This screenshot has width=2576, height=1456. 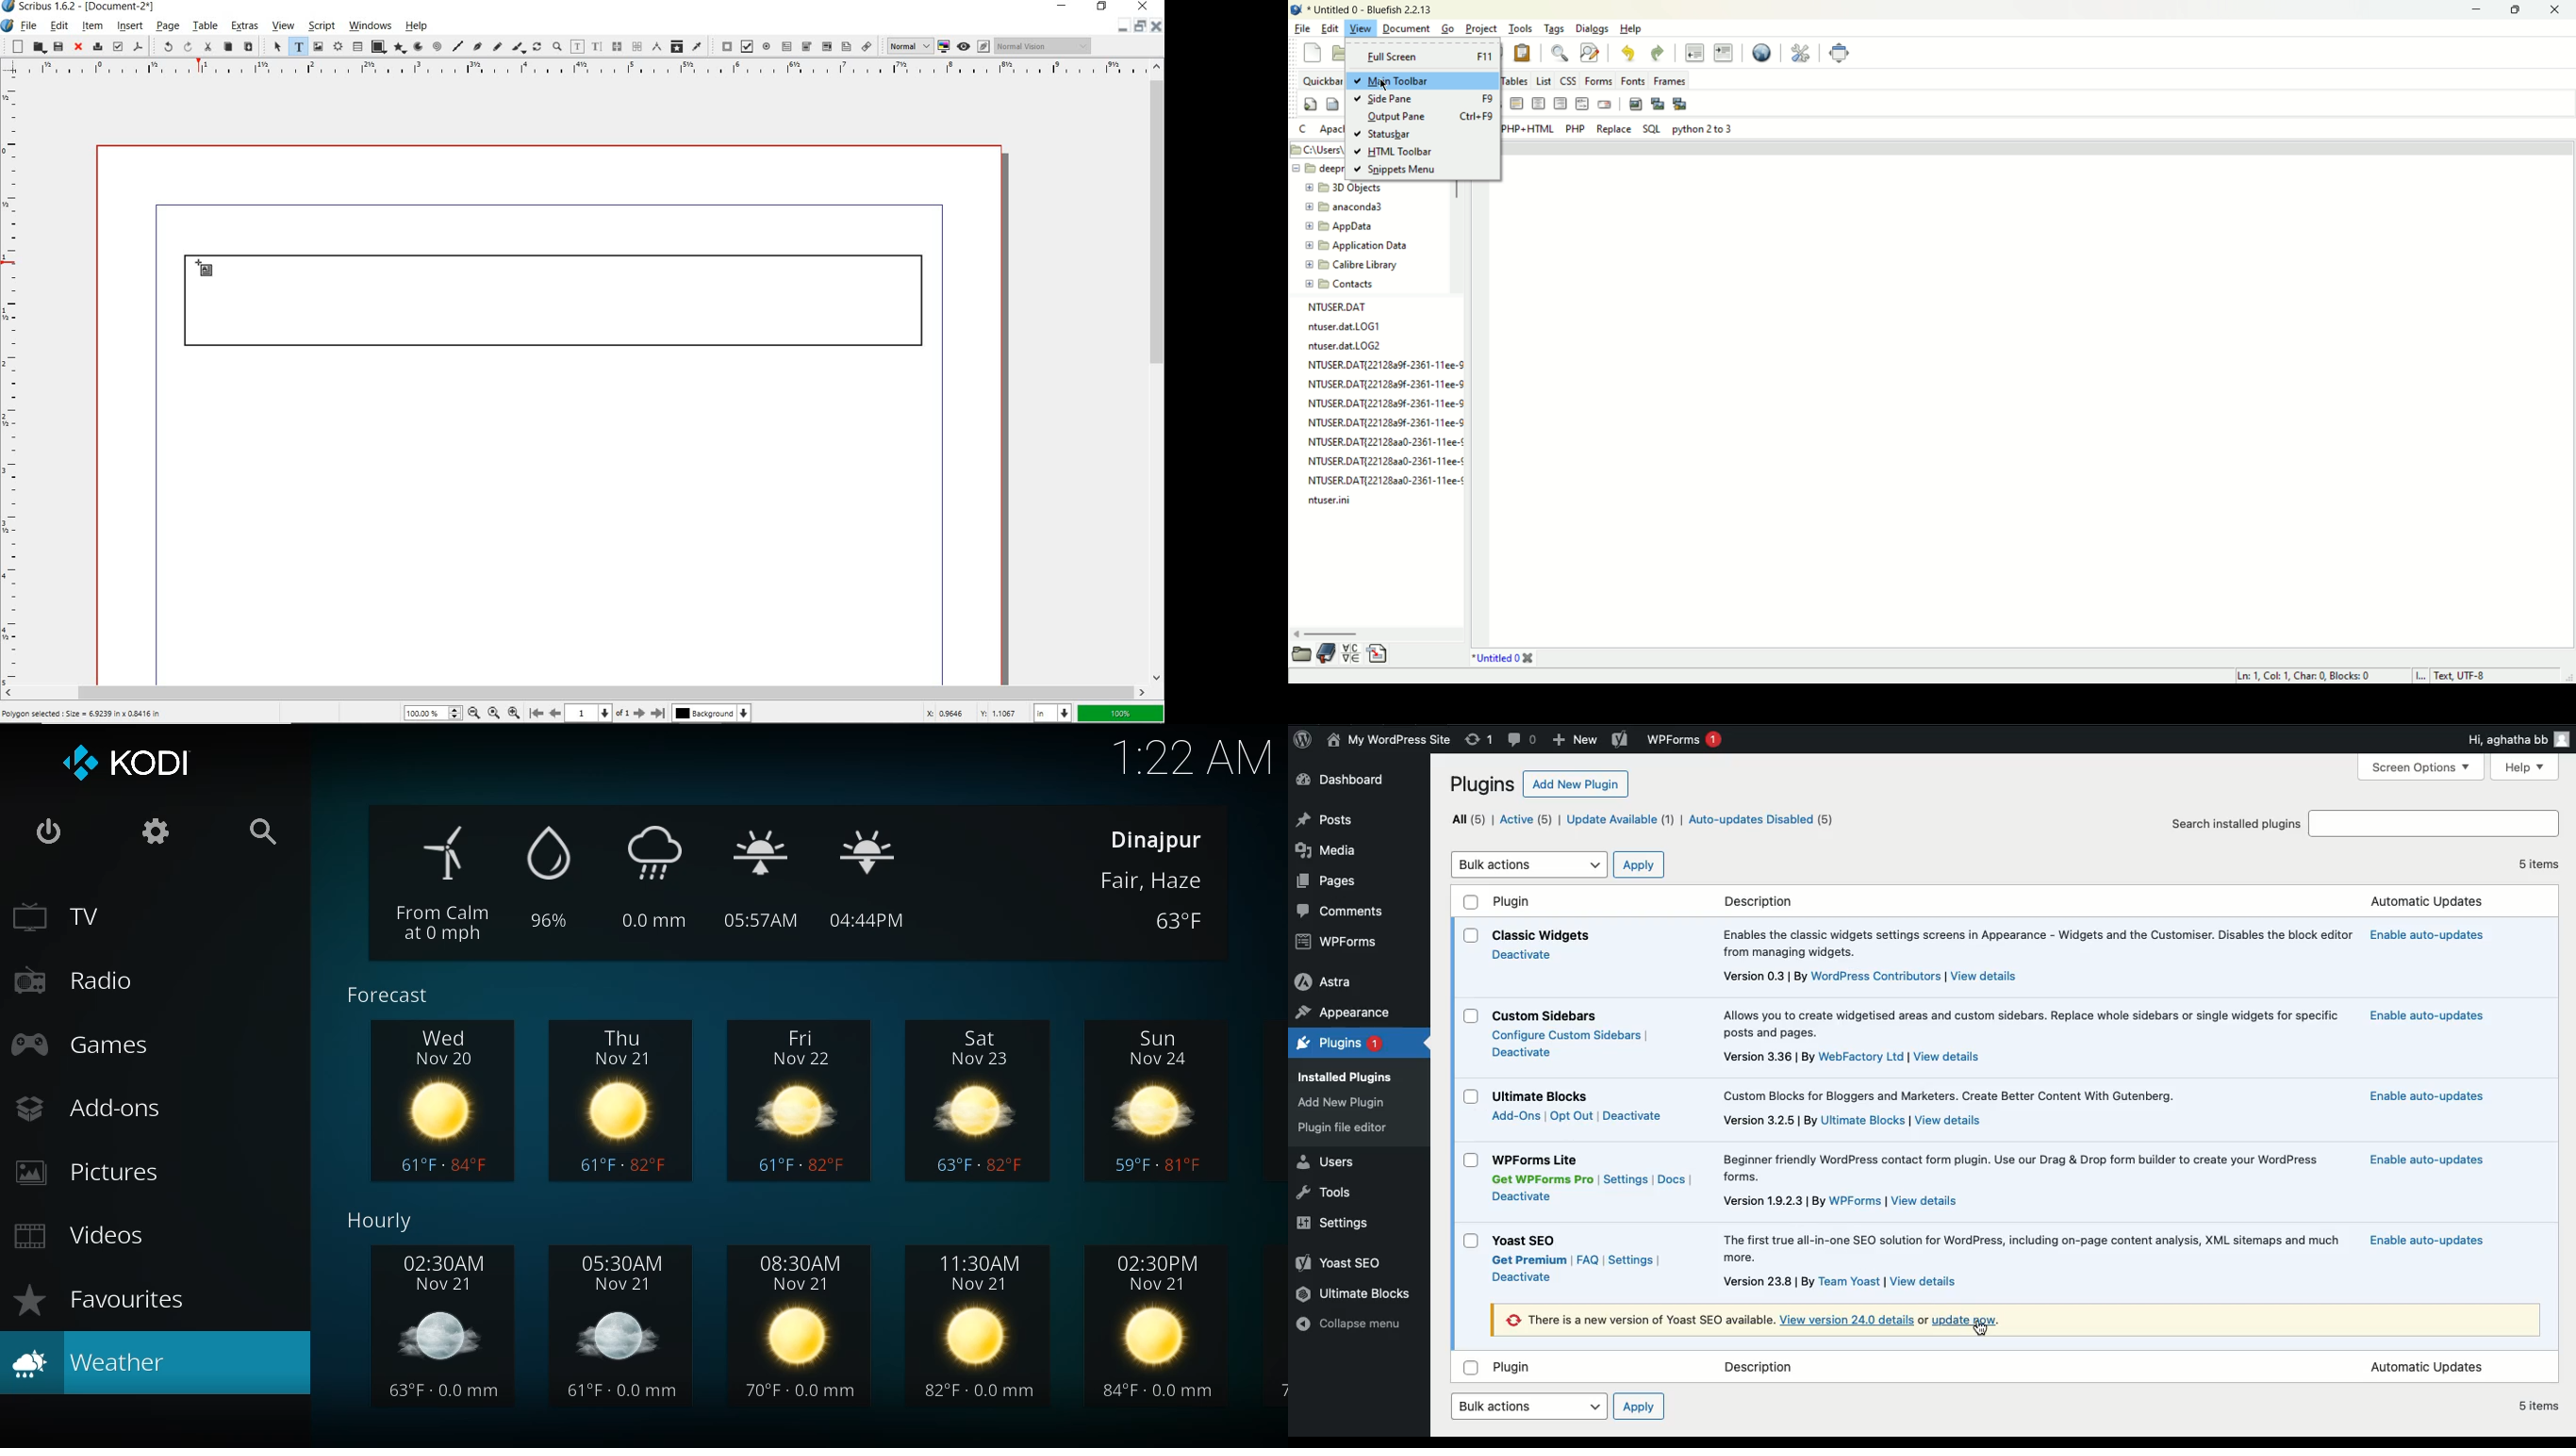 I want to click on multi thumbnail, so click(x=1680, y=103).